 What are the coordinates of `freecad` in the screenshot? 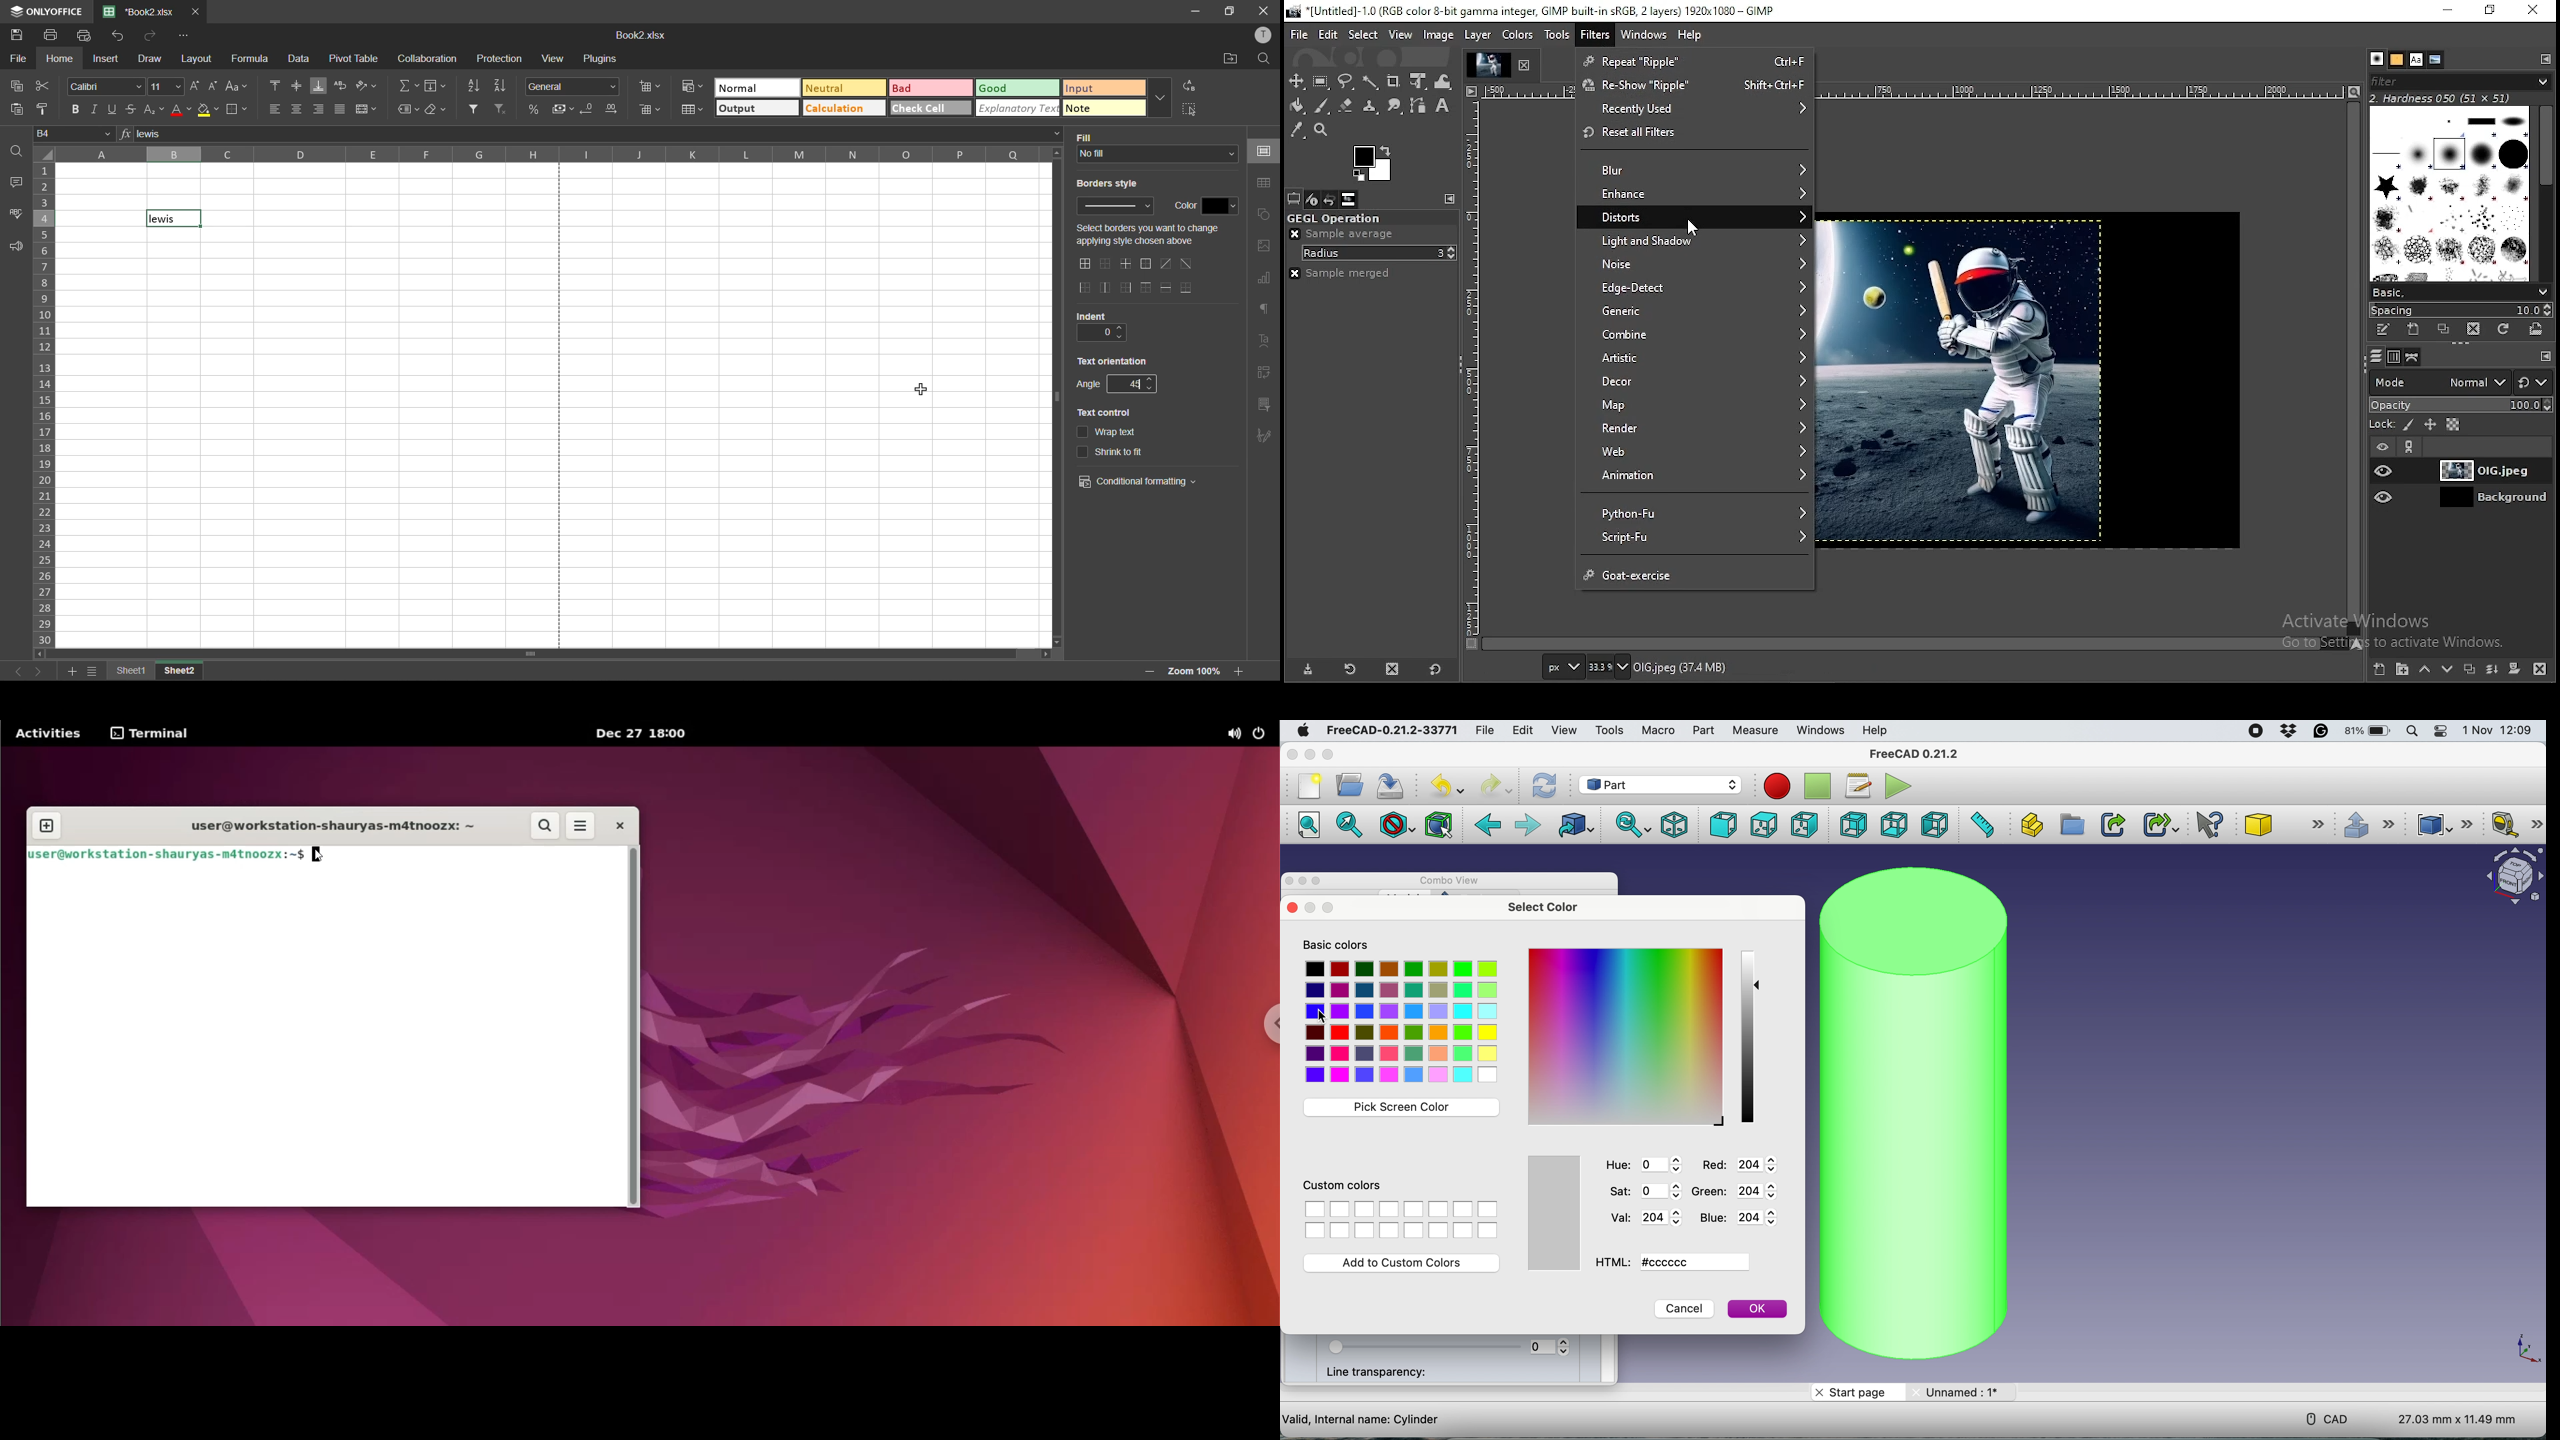 It's located at (1914, 752).